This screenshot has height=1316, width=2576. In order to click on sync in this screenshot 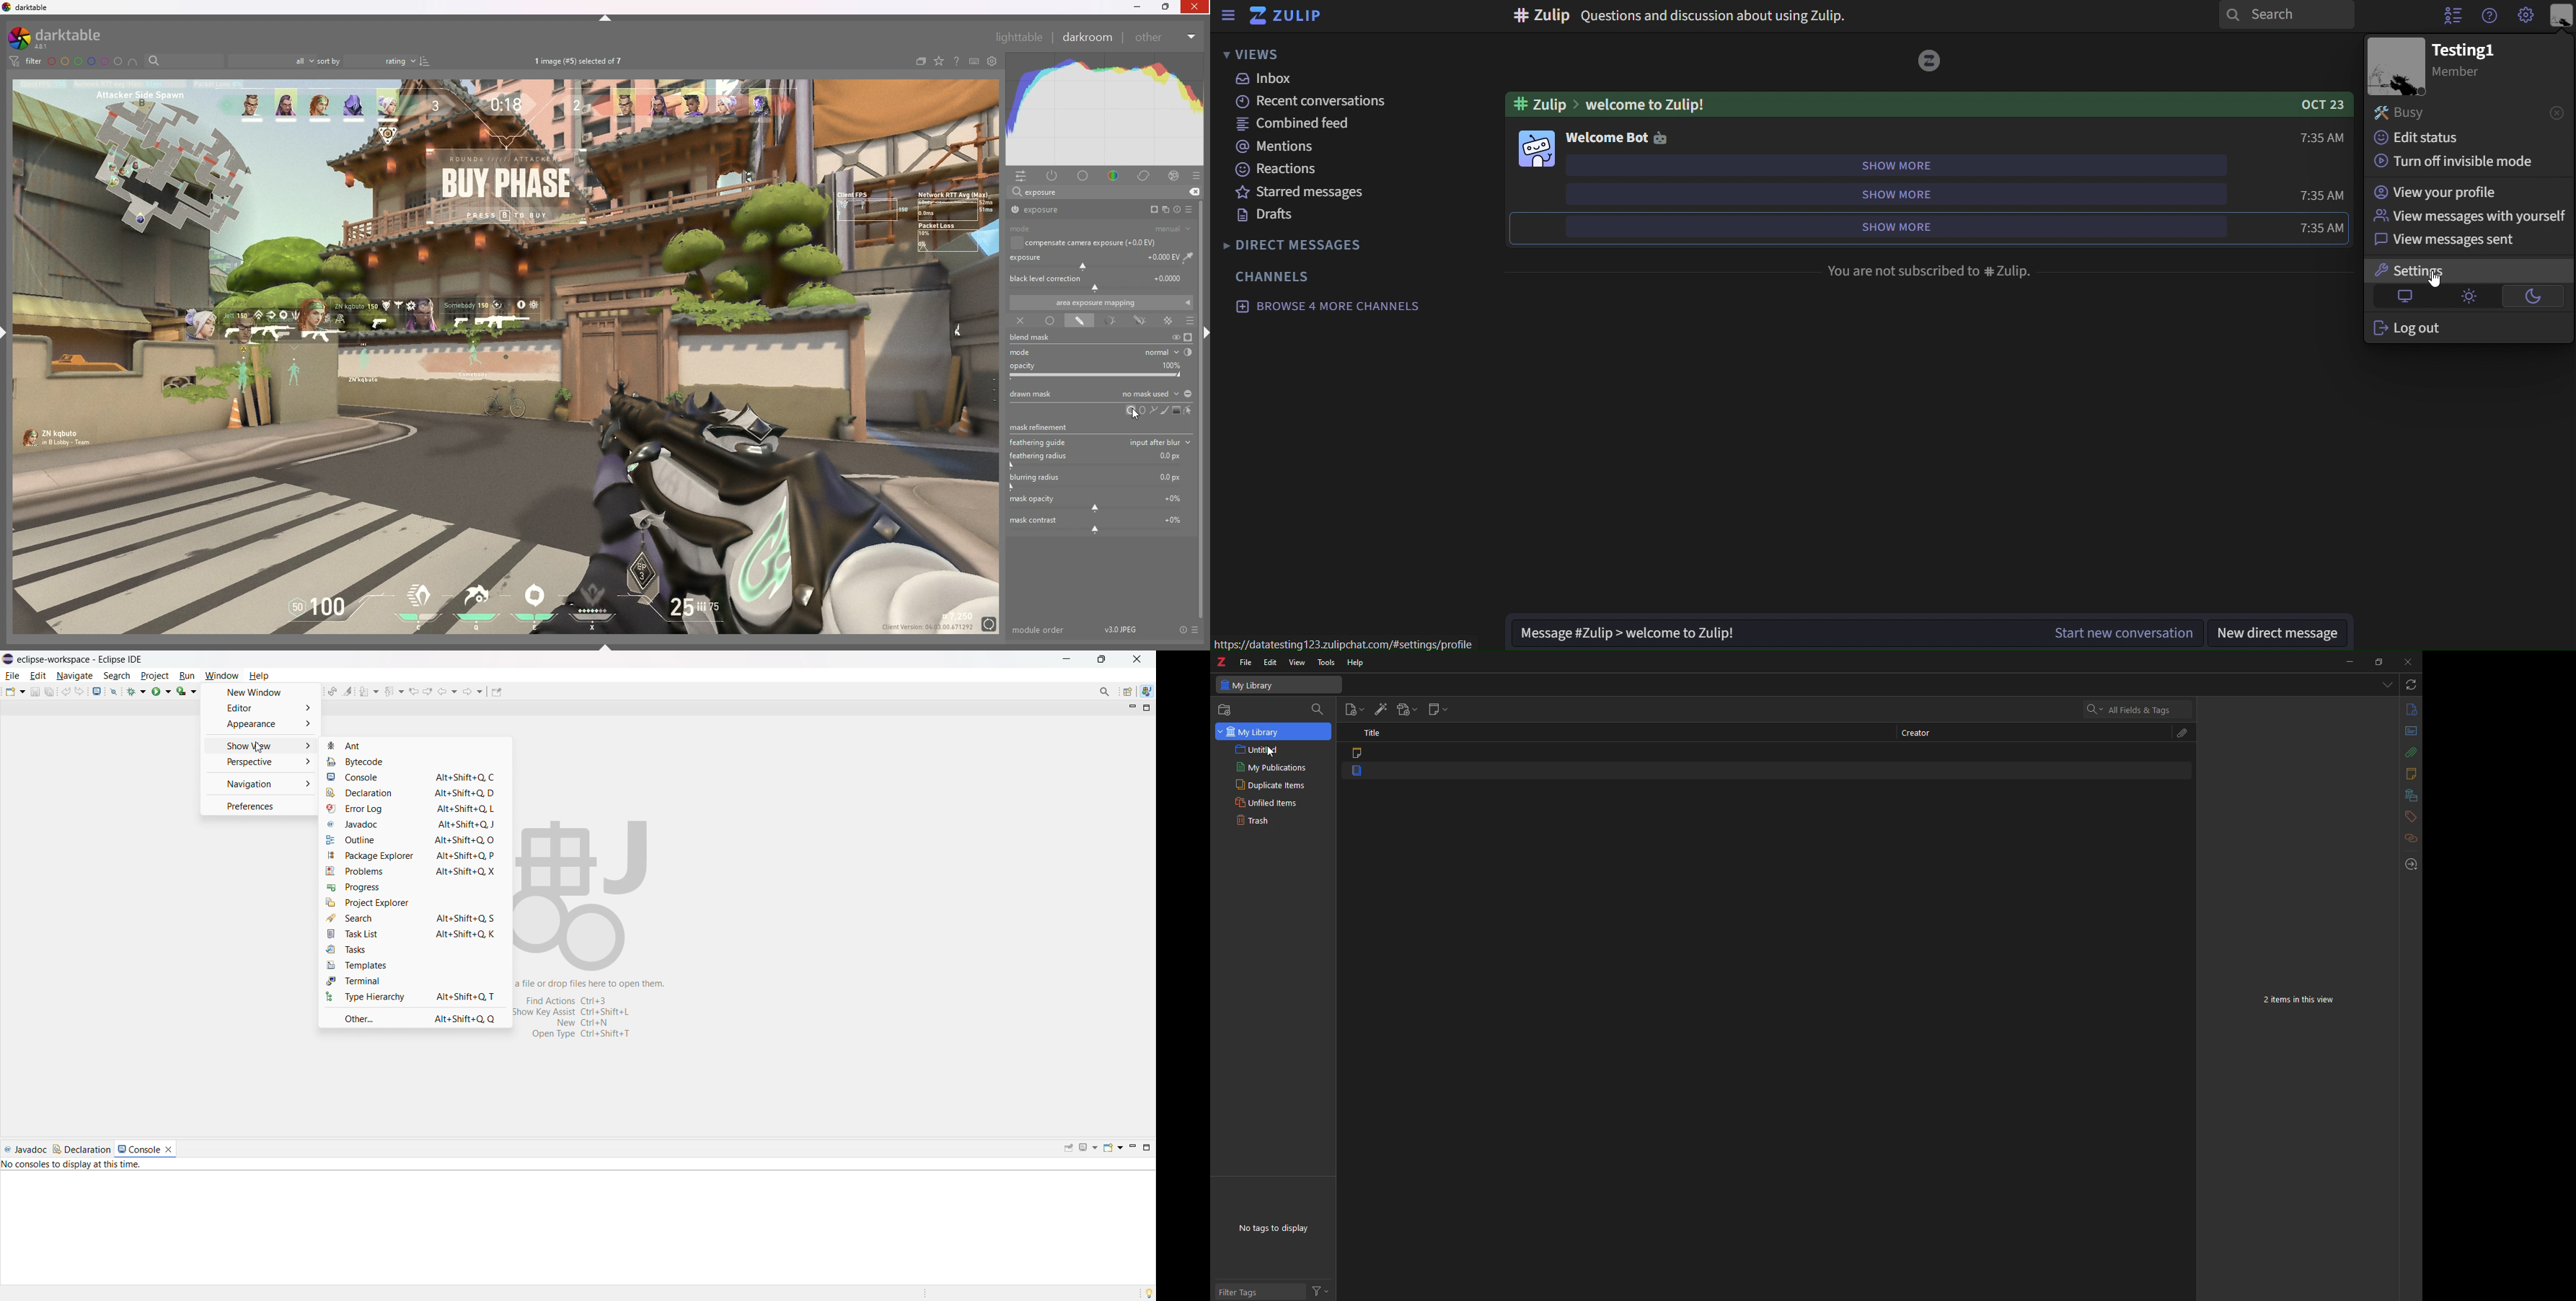, I will do `click(2412, 685)`.